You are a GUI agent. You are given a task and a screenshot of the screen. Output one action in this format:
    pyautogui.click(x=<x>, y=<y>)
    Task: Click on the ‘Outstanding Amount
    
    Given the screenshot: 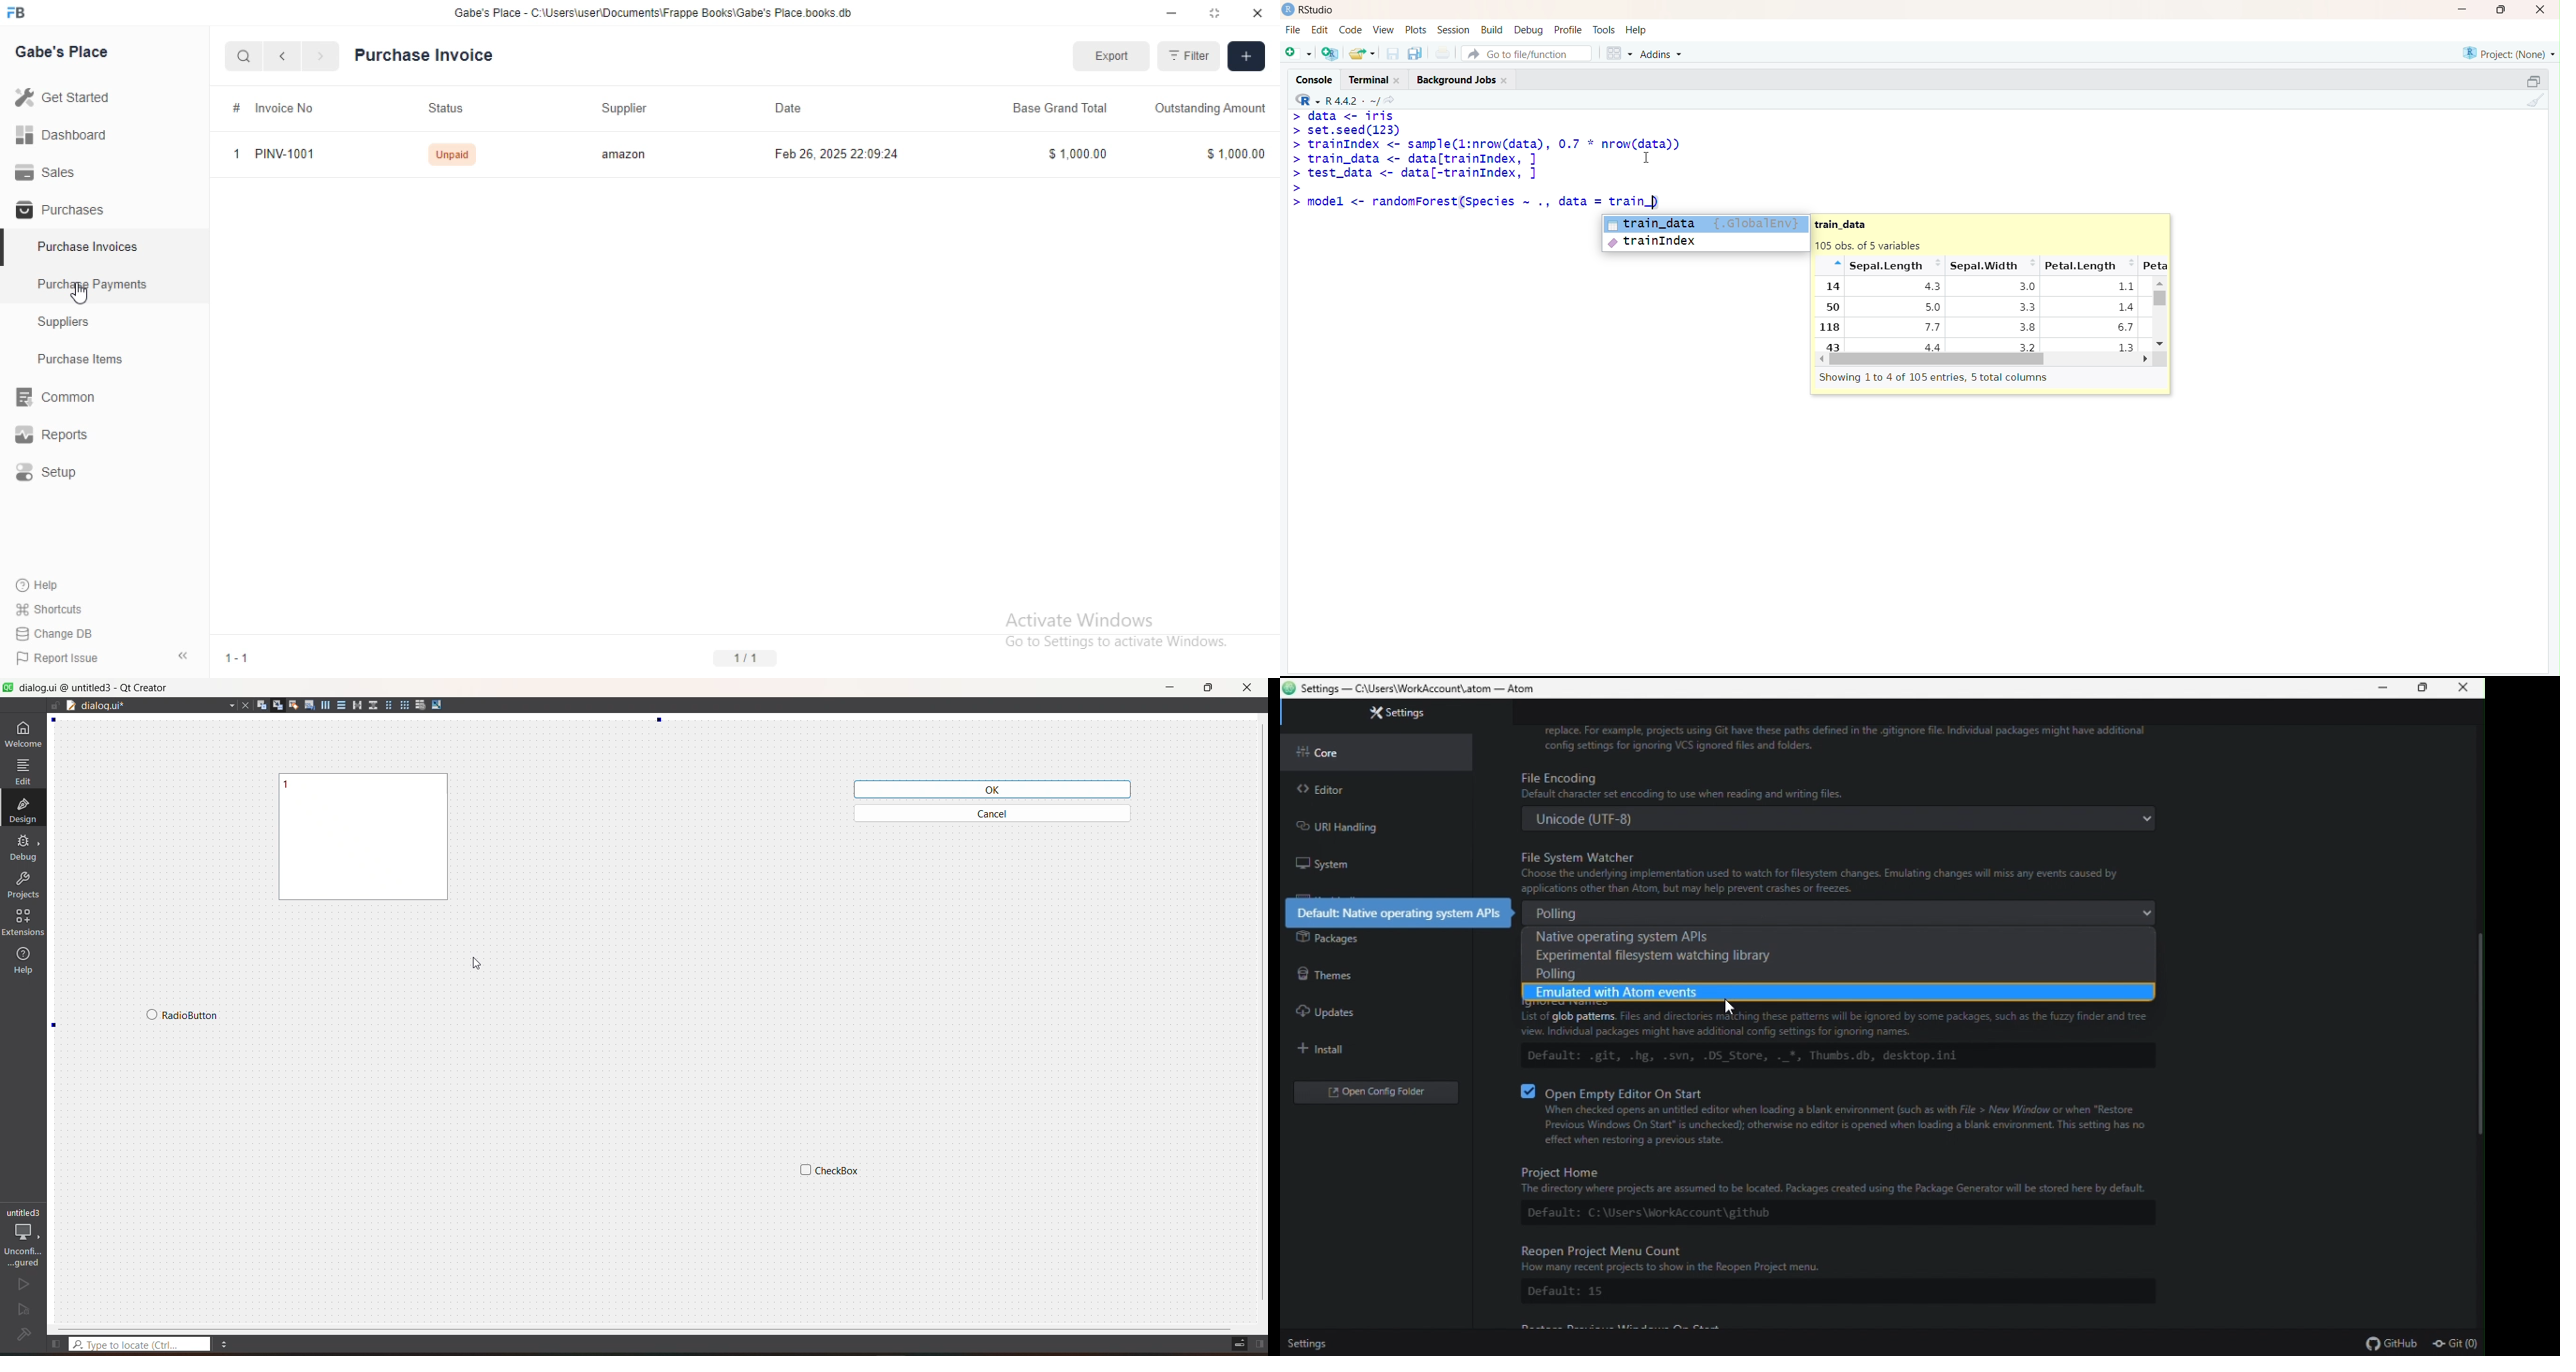 What is the action you would take?
    pyautogui.click(x=1212, y=109)
    